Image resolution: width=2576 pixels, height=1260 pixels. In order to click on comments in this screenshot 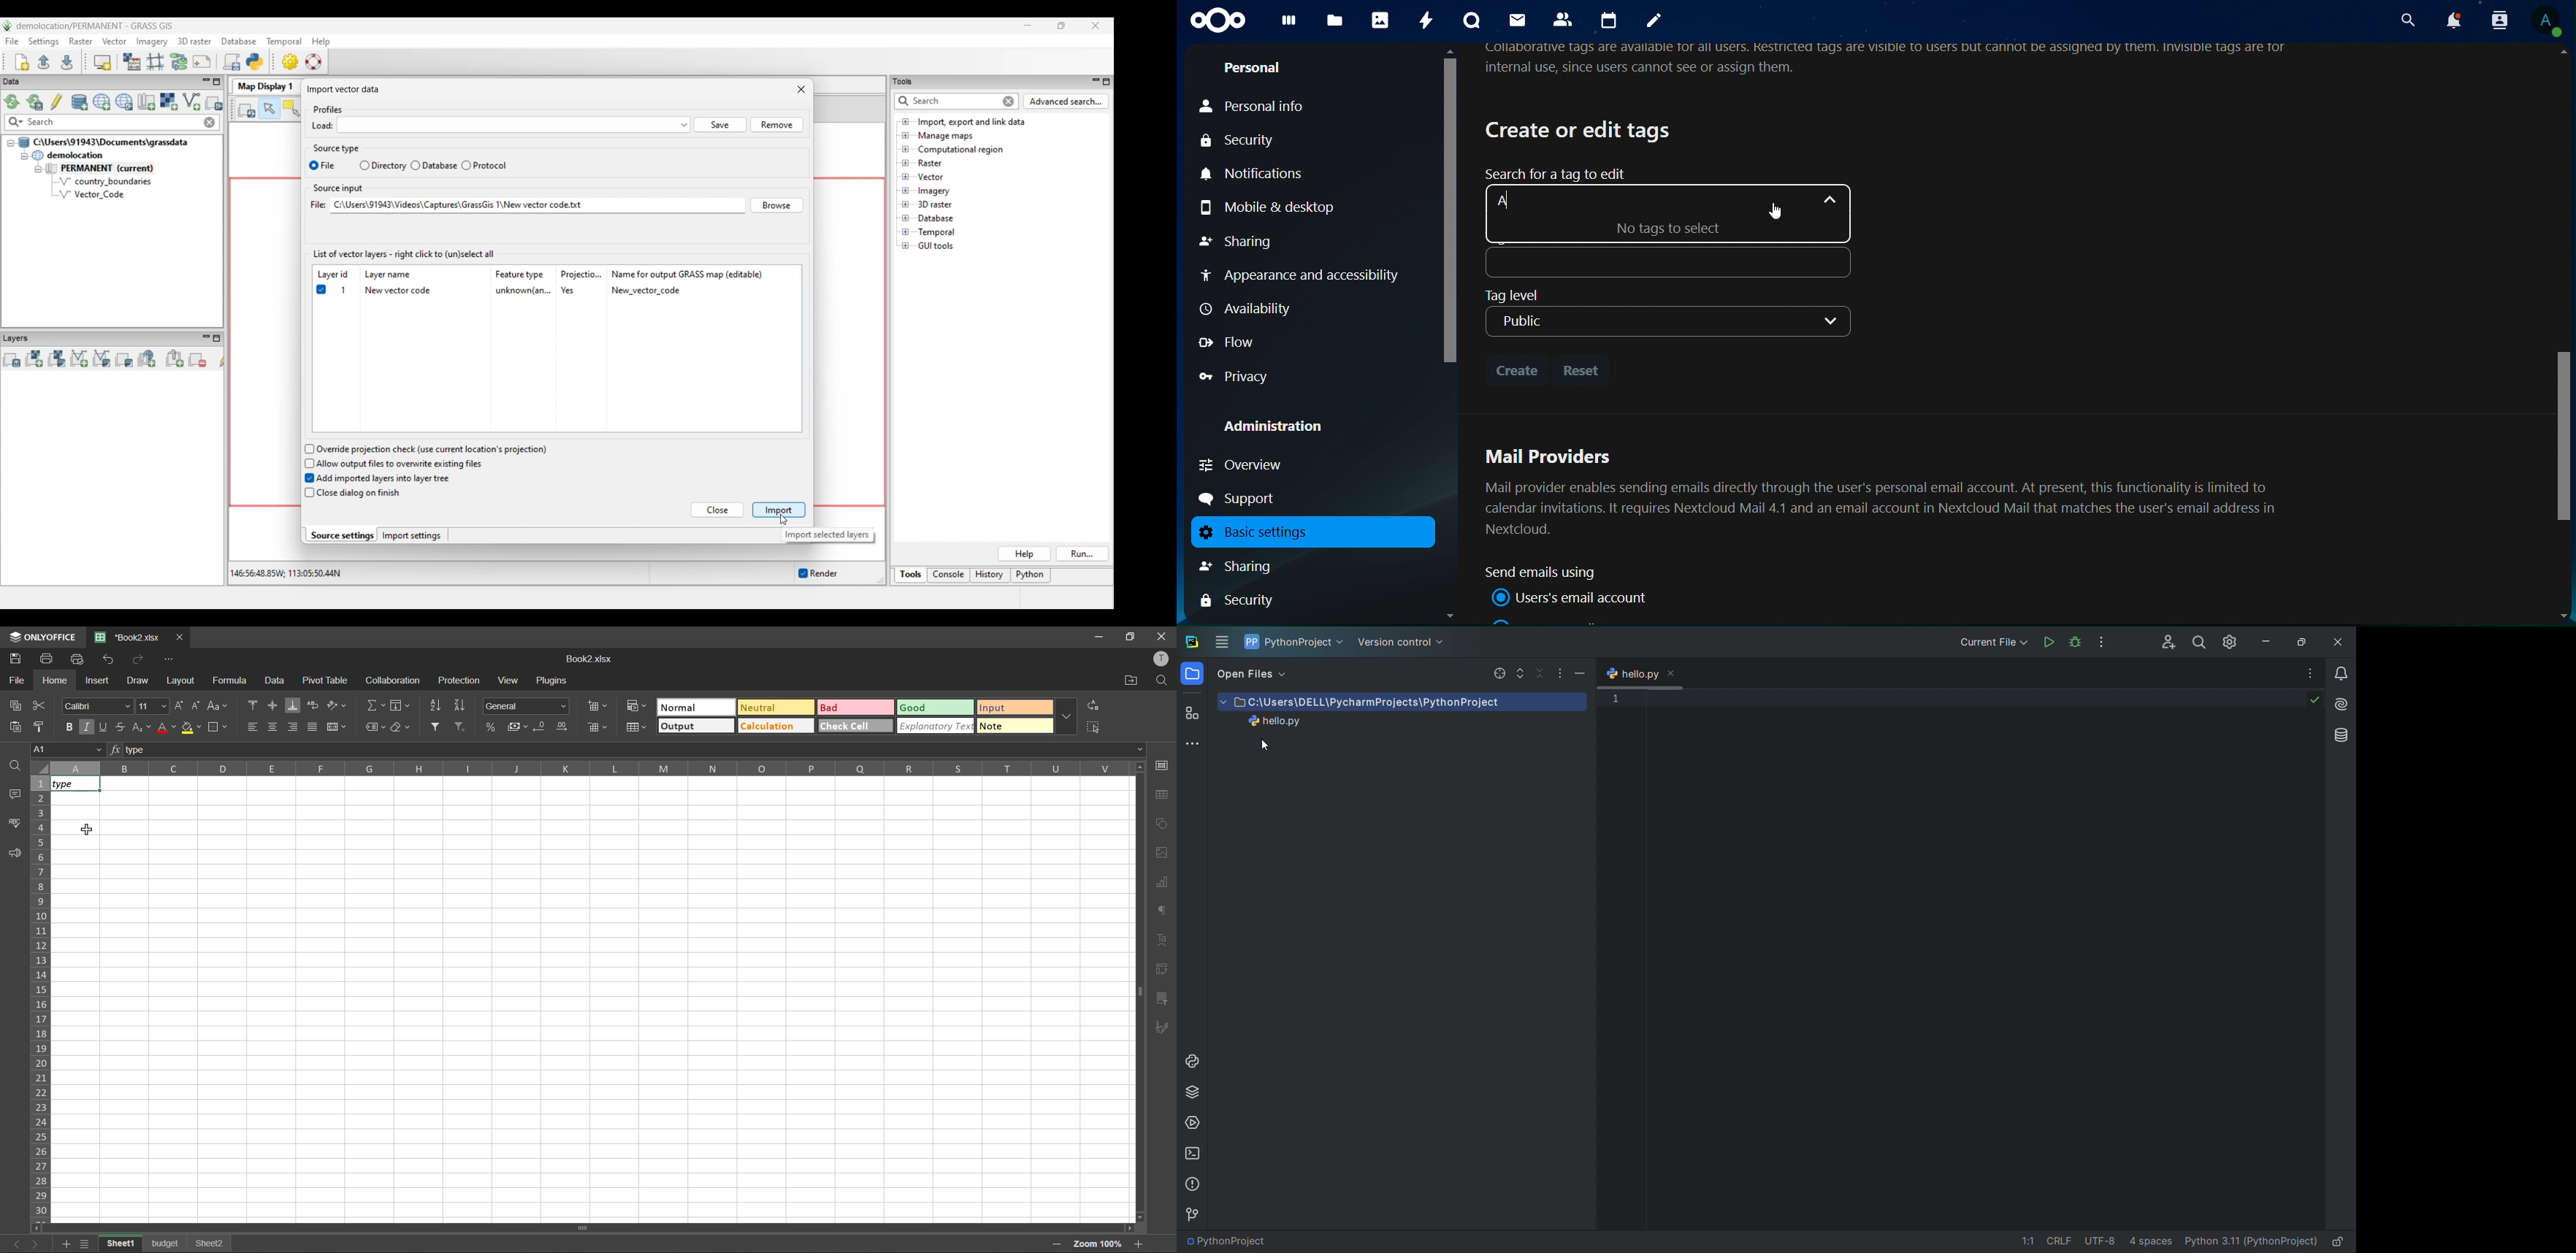, I will do `click(14, 795)`.